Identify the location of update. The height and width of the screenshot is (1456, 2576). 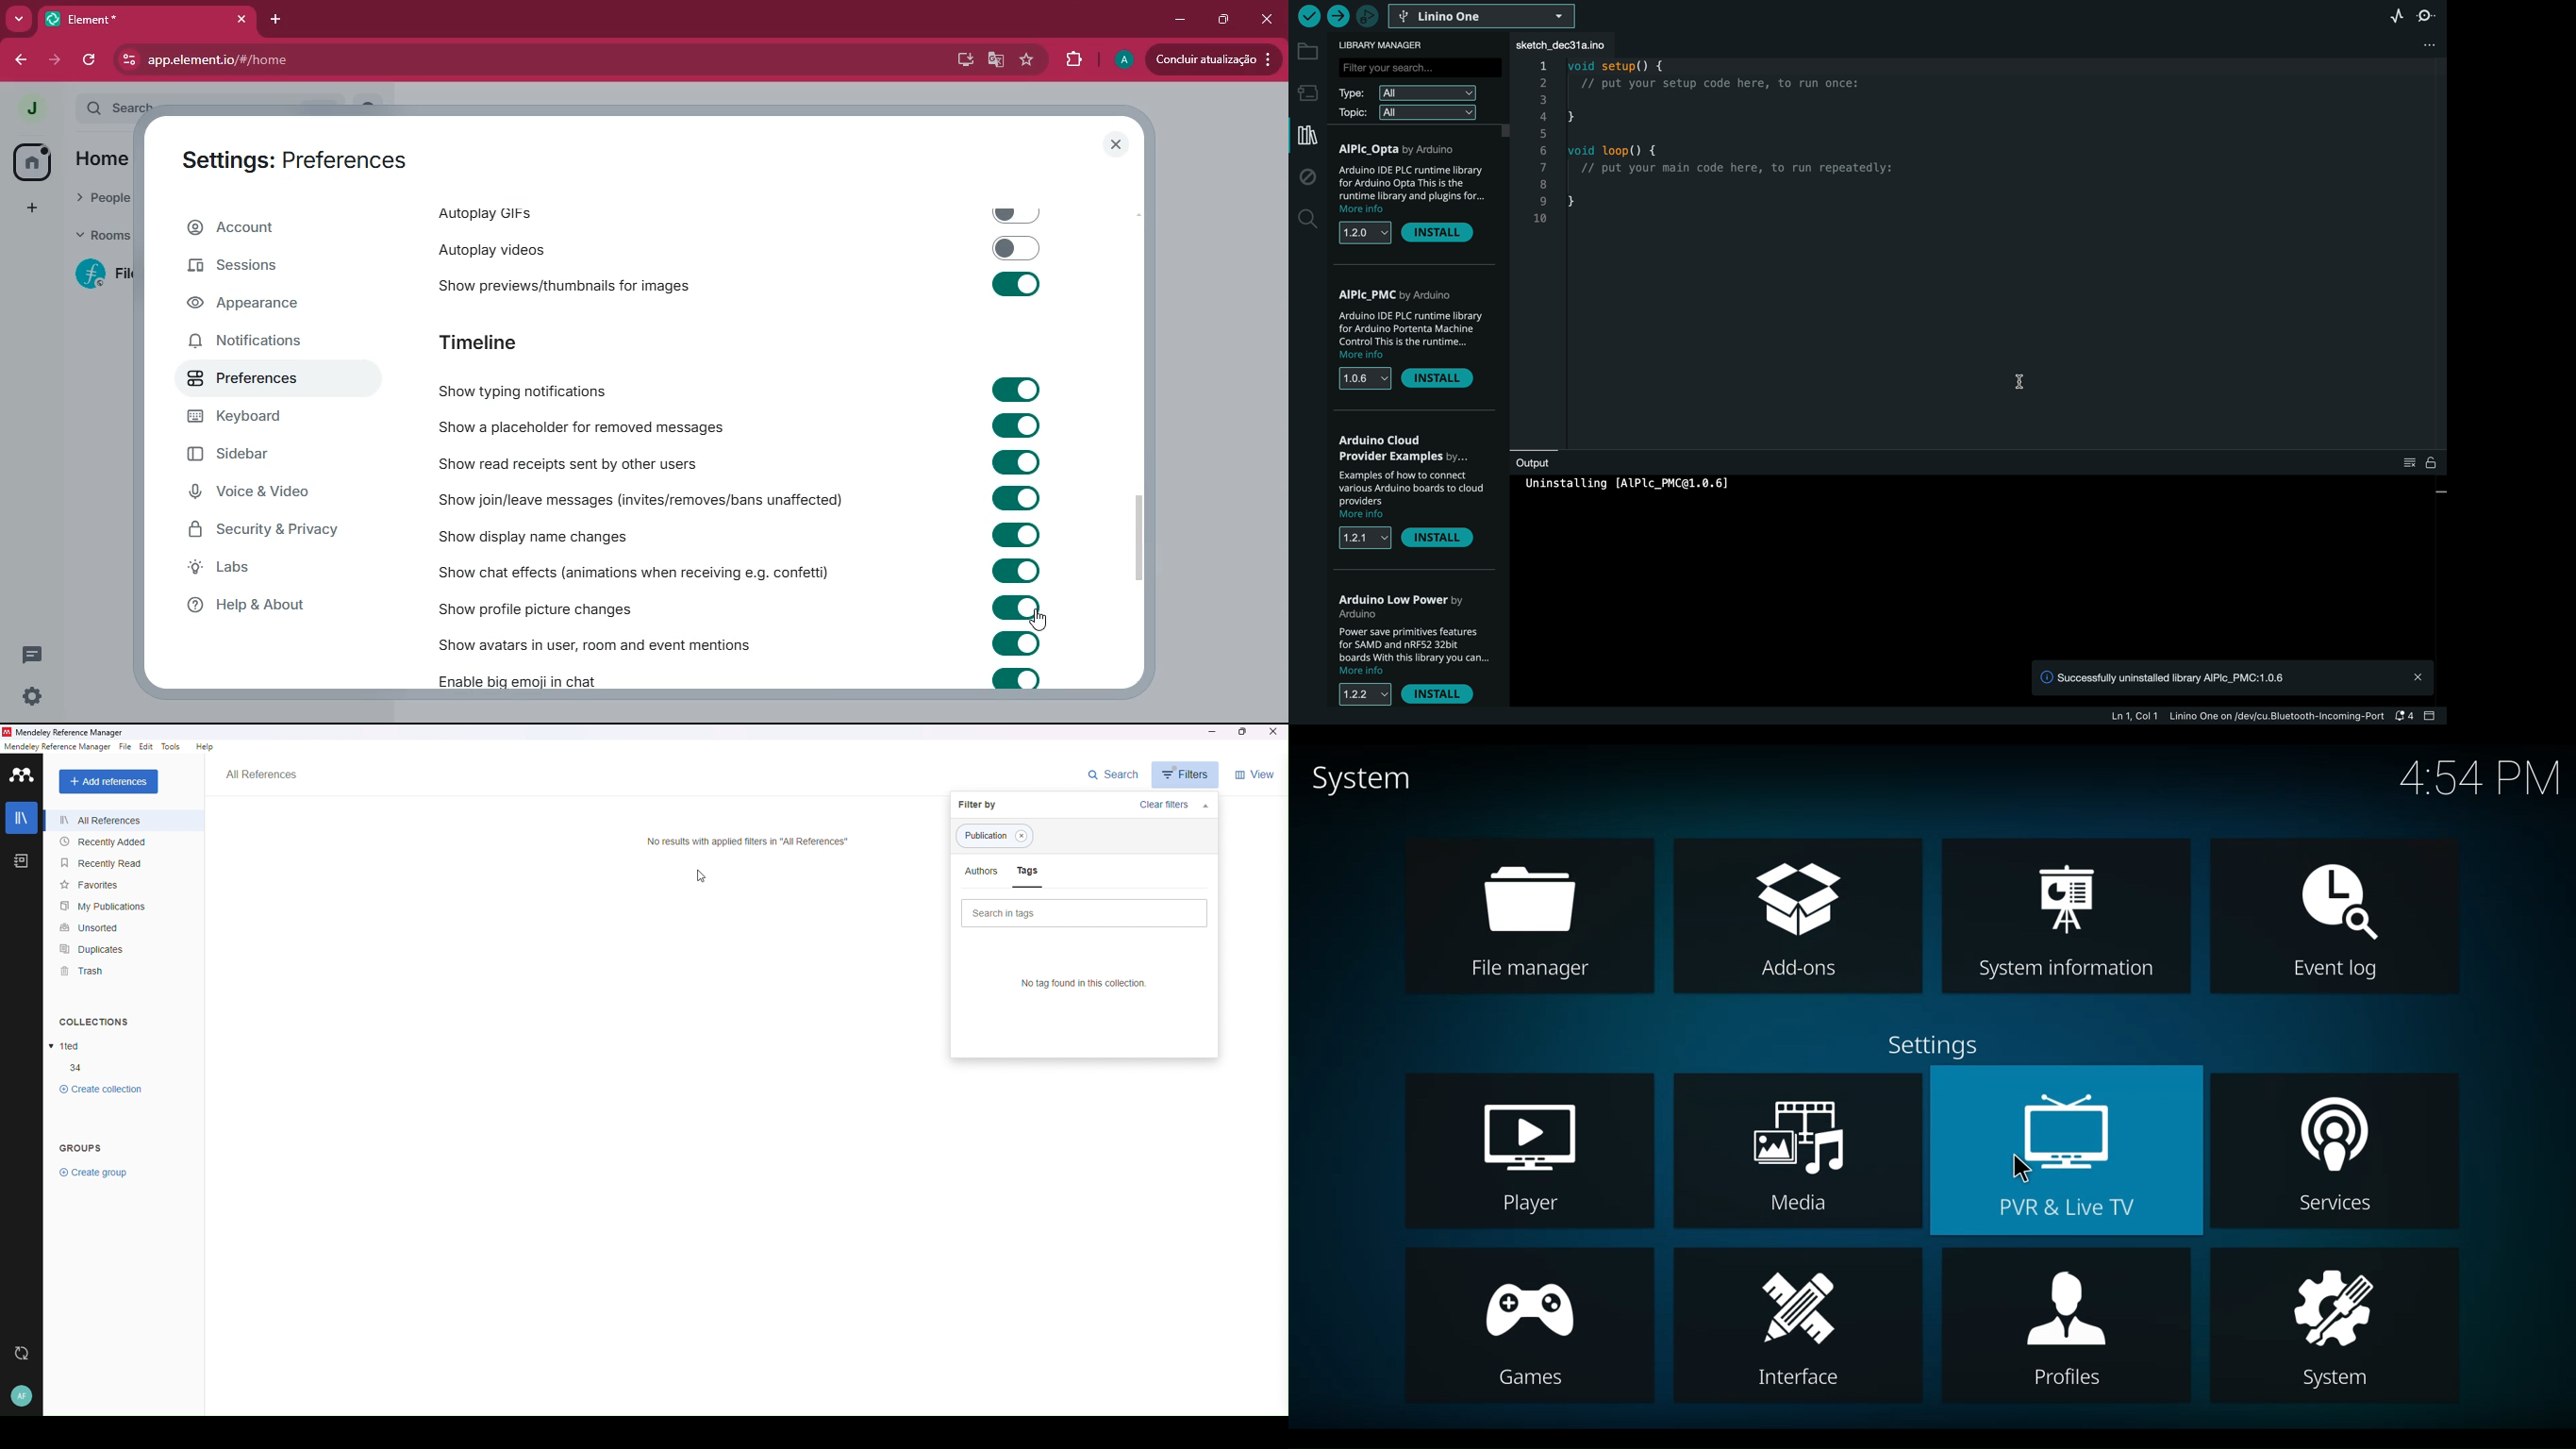
(1218, 60).